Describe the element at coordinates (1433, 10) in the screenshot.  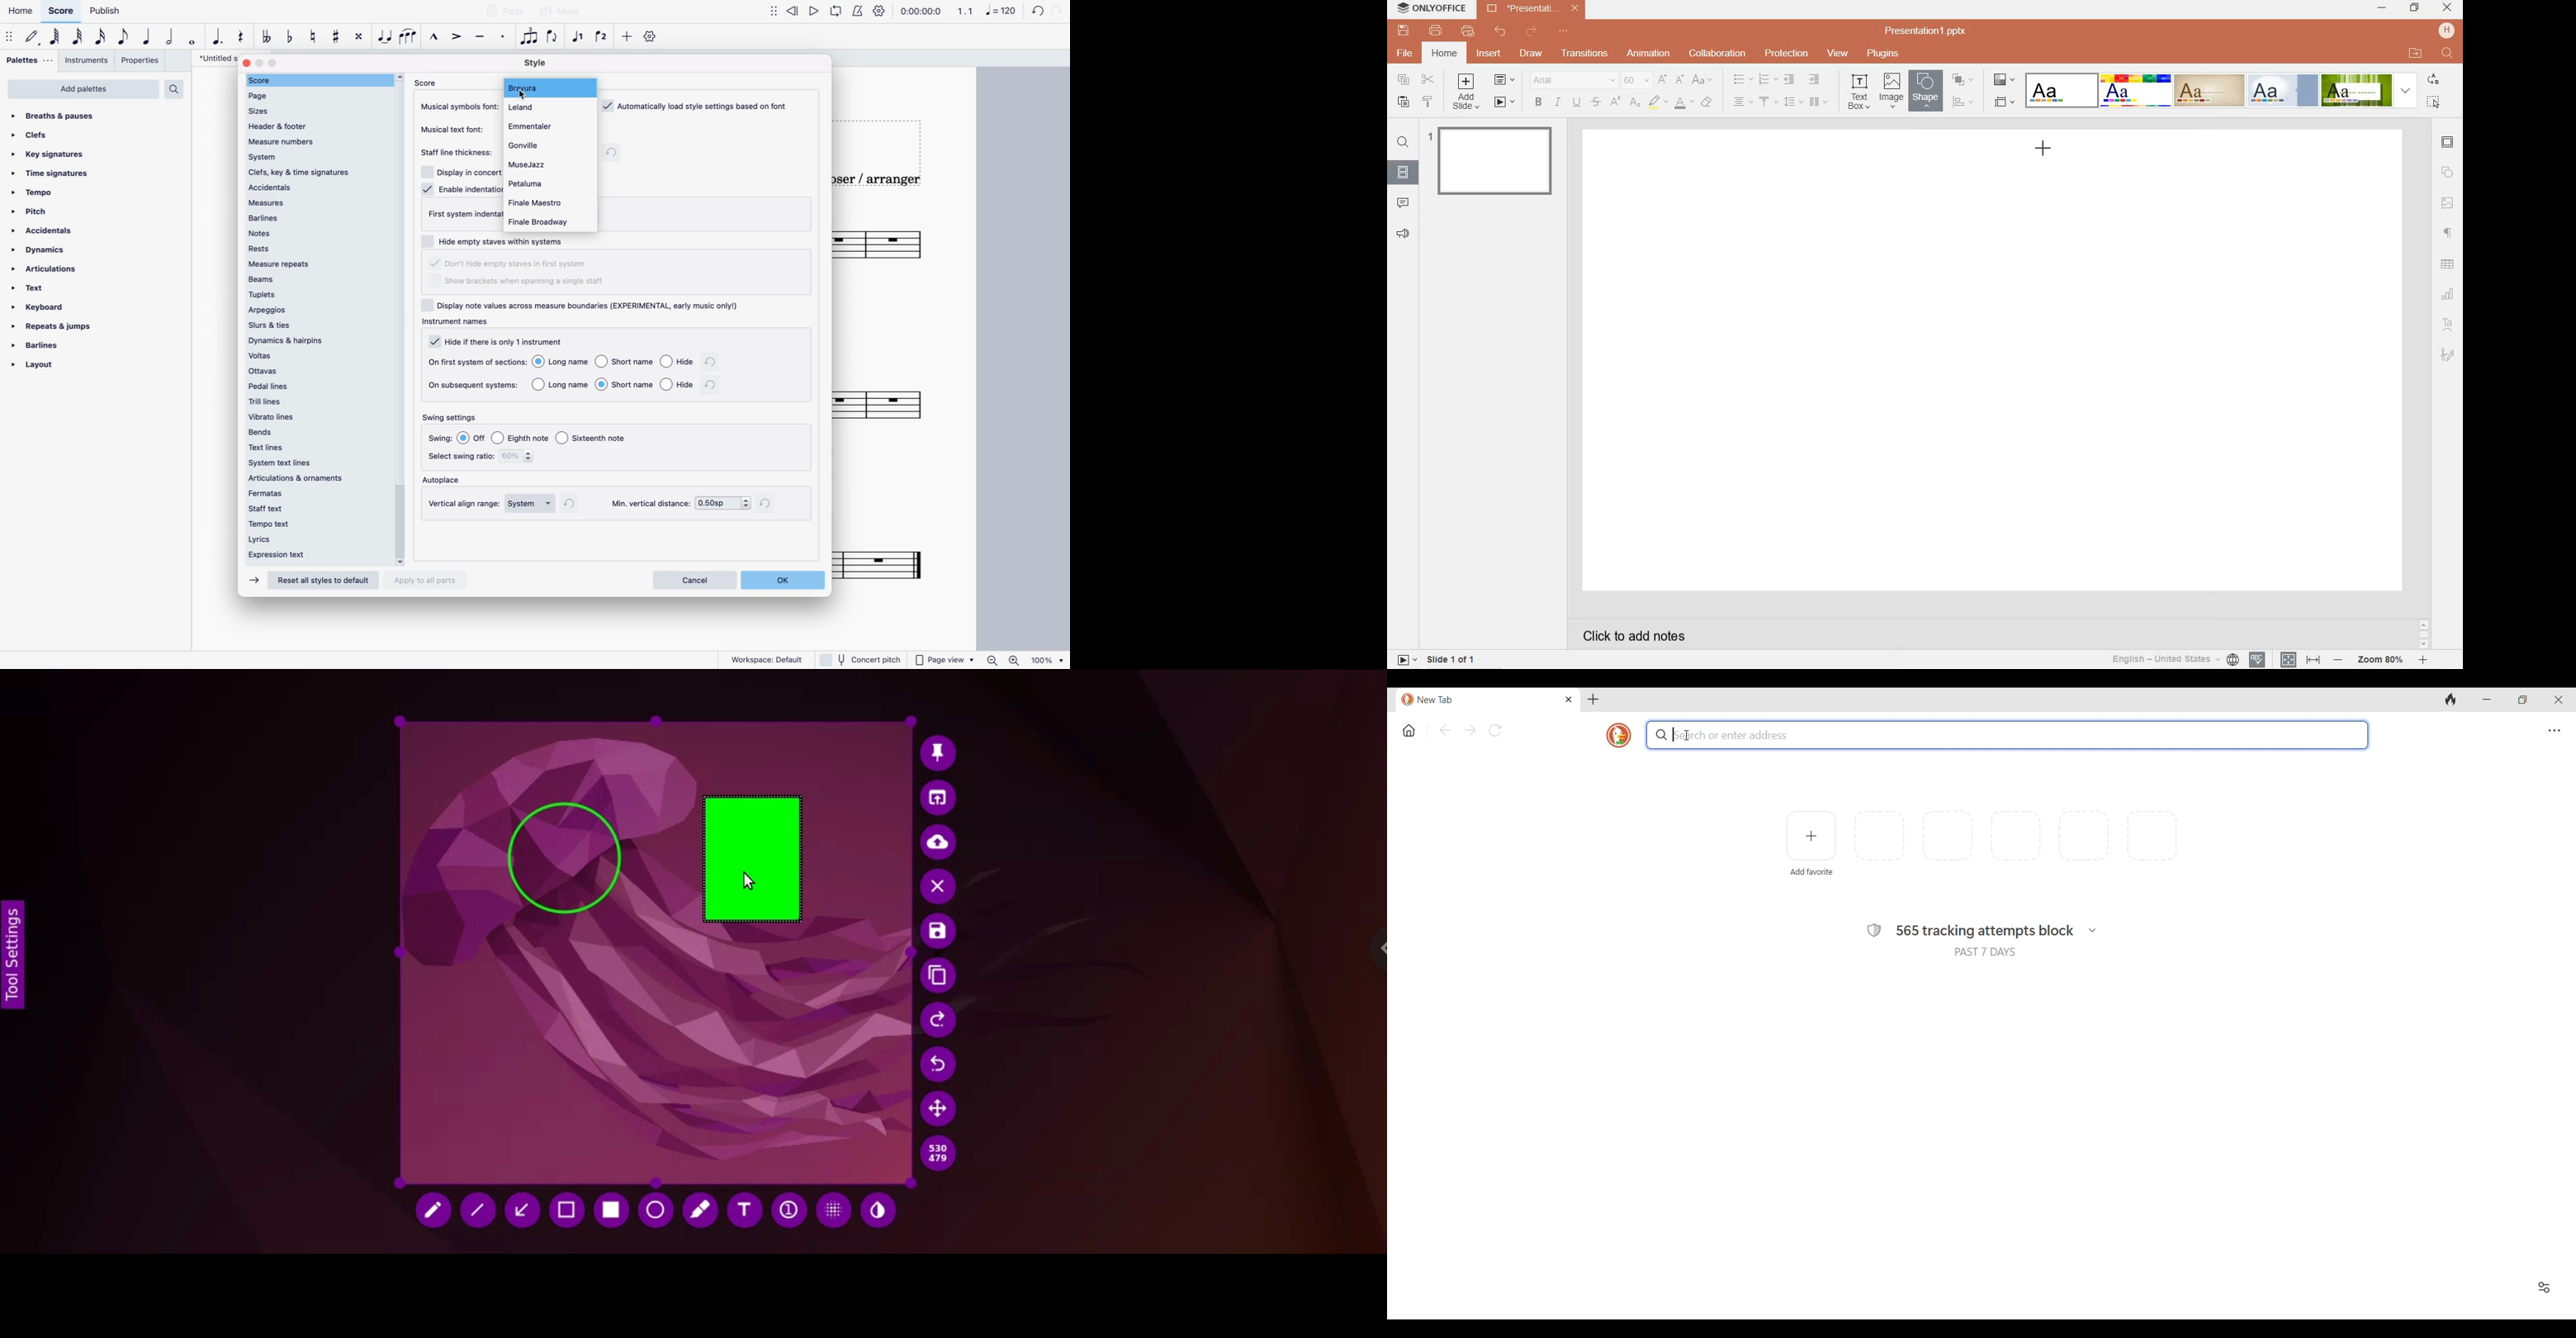
I see `ONLYOFFICE` at that location.